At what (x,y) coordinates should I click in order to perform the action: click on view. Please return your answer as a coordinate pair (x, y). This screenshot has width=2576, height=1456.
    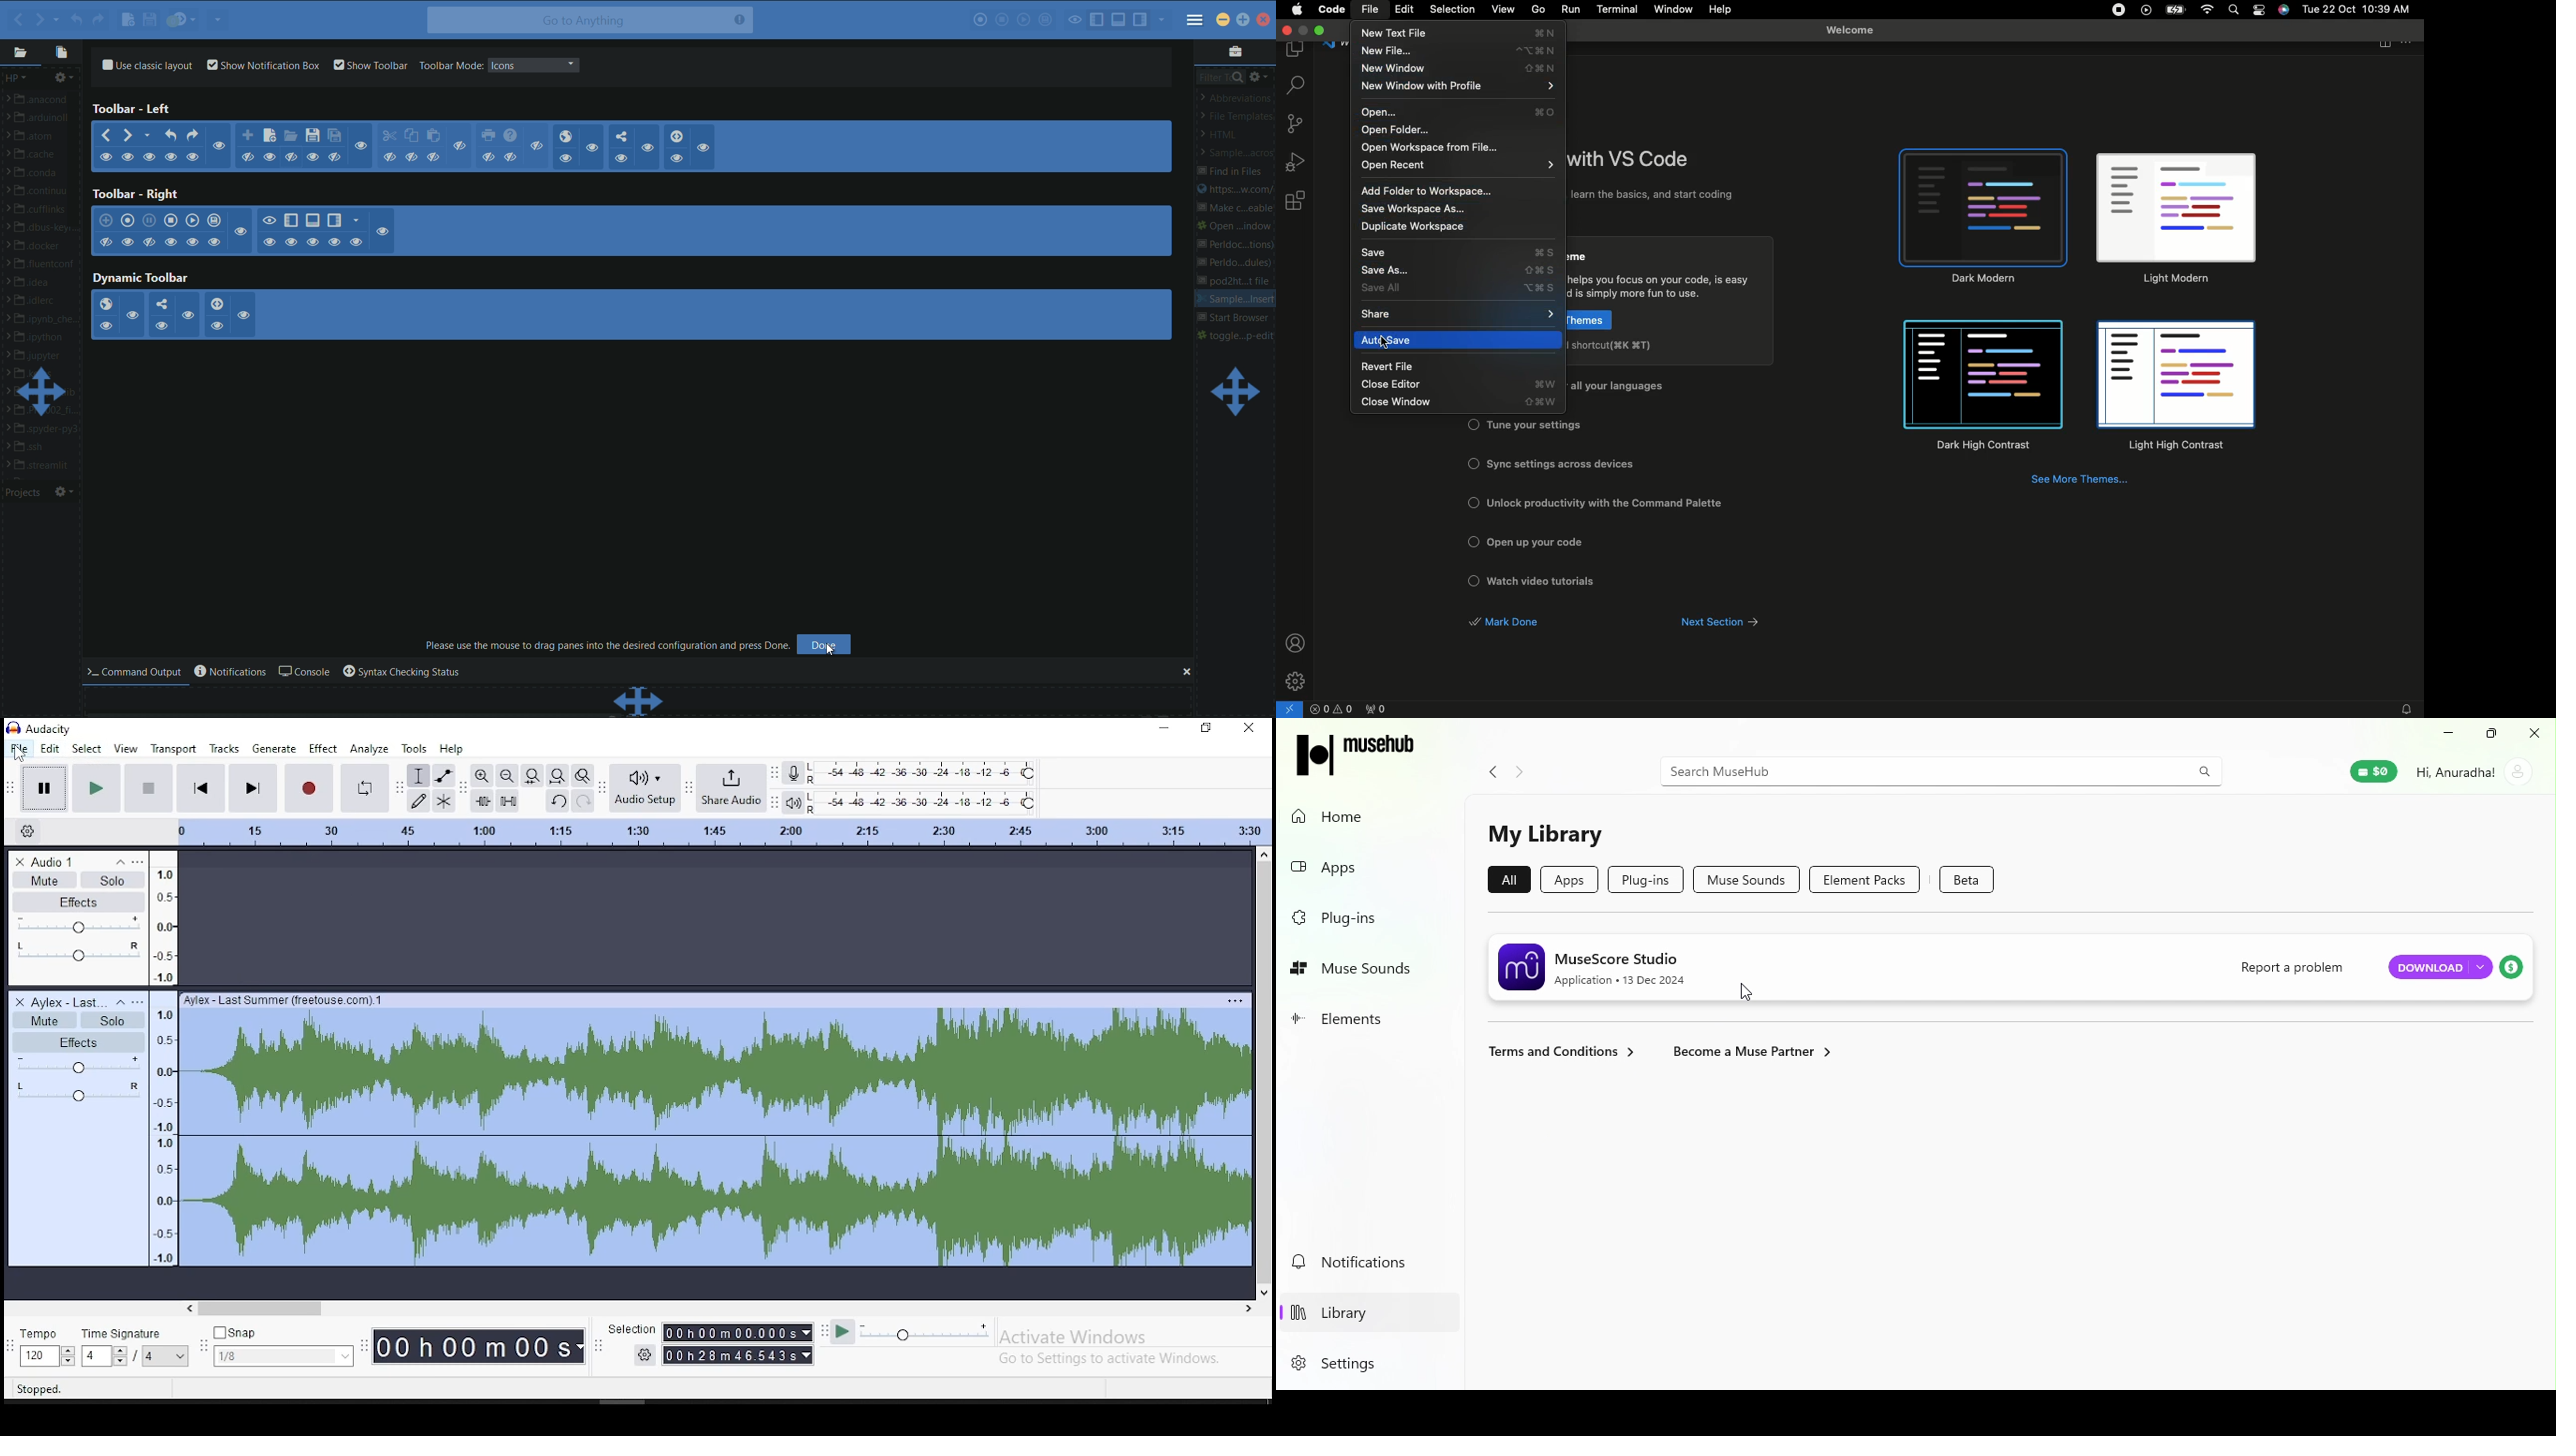
    Looking at the image, I should click on (127, 750).